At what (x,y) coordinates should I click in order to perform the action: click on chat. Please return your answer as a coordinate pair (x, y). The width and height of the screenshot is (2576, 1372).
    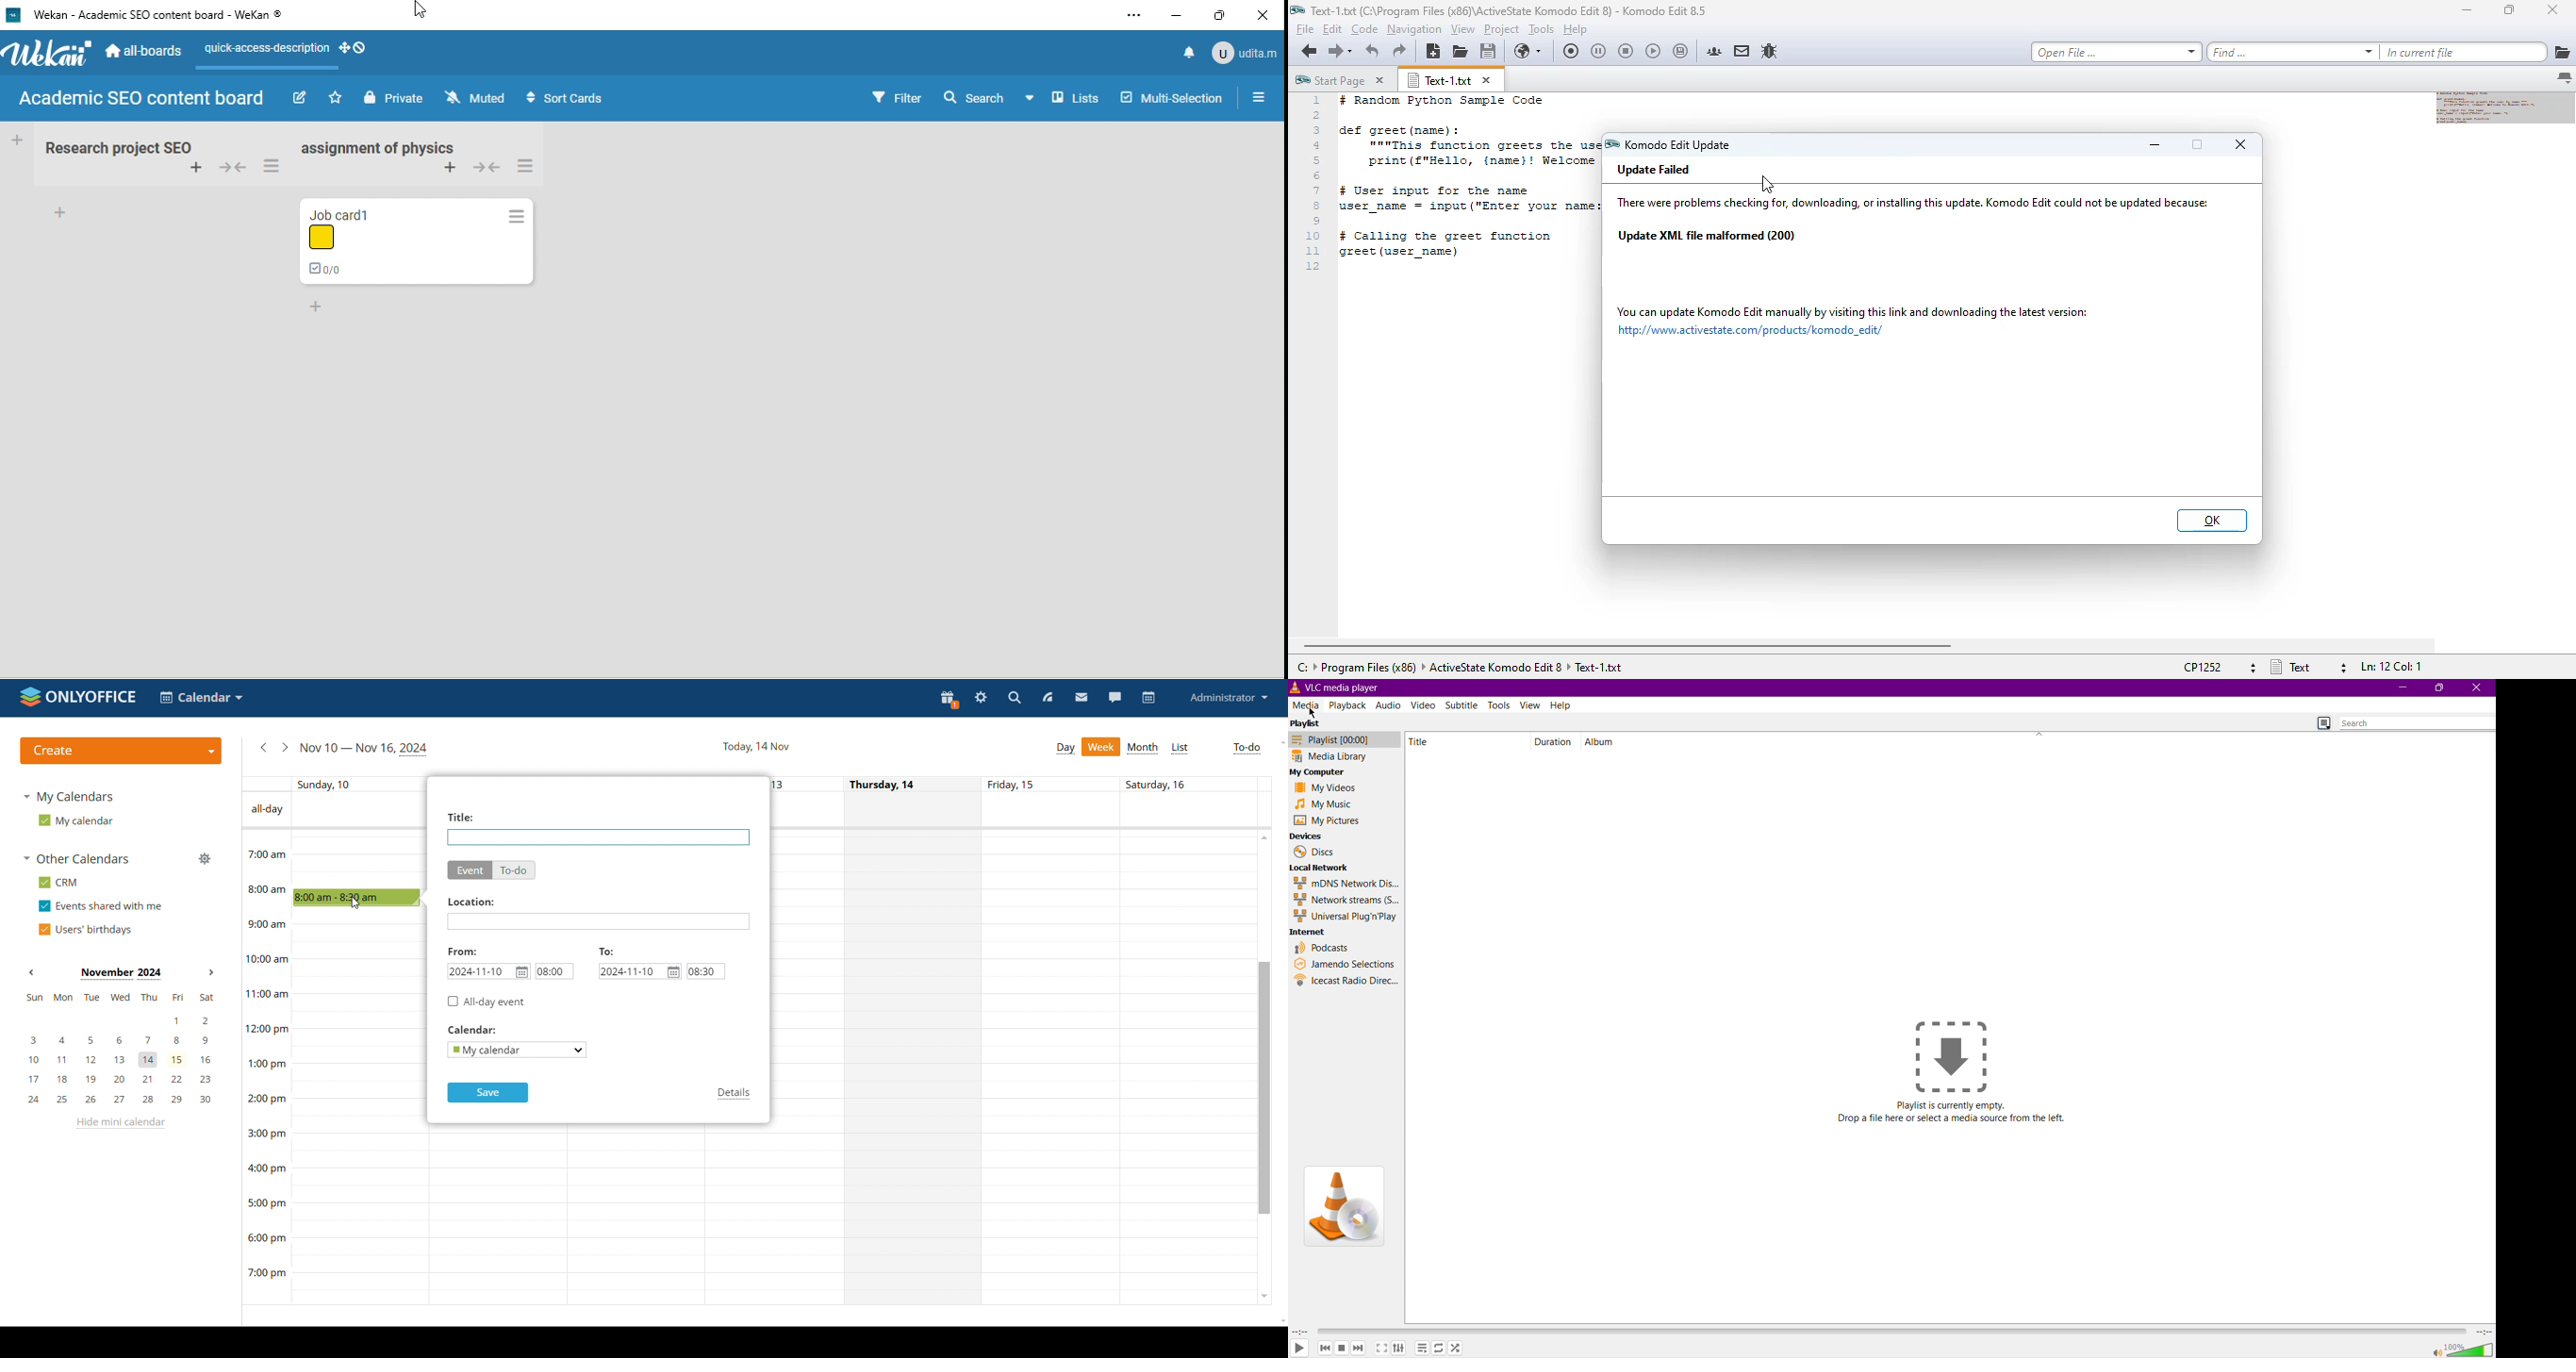
    Looking at the image, I should click on (1114, 696).